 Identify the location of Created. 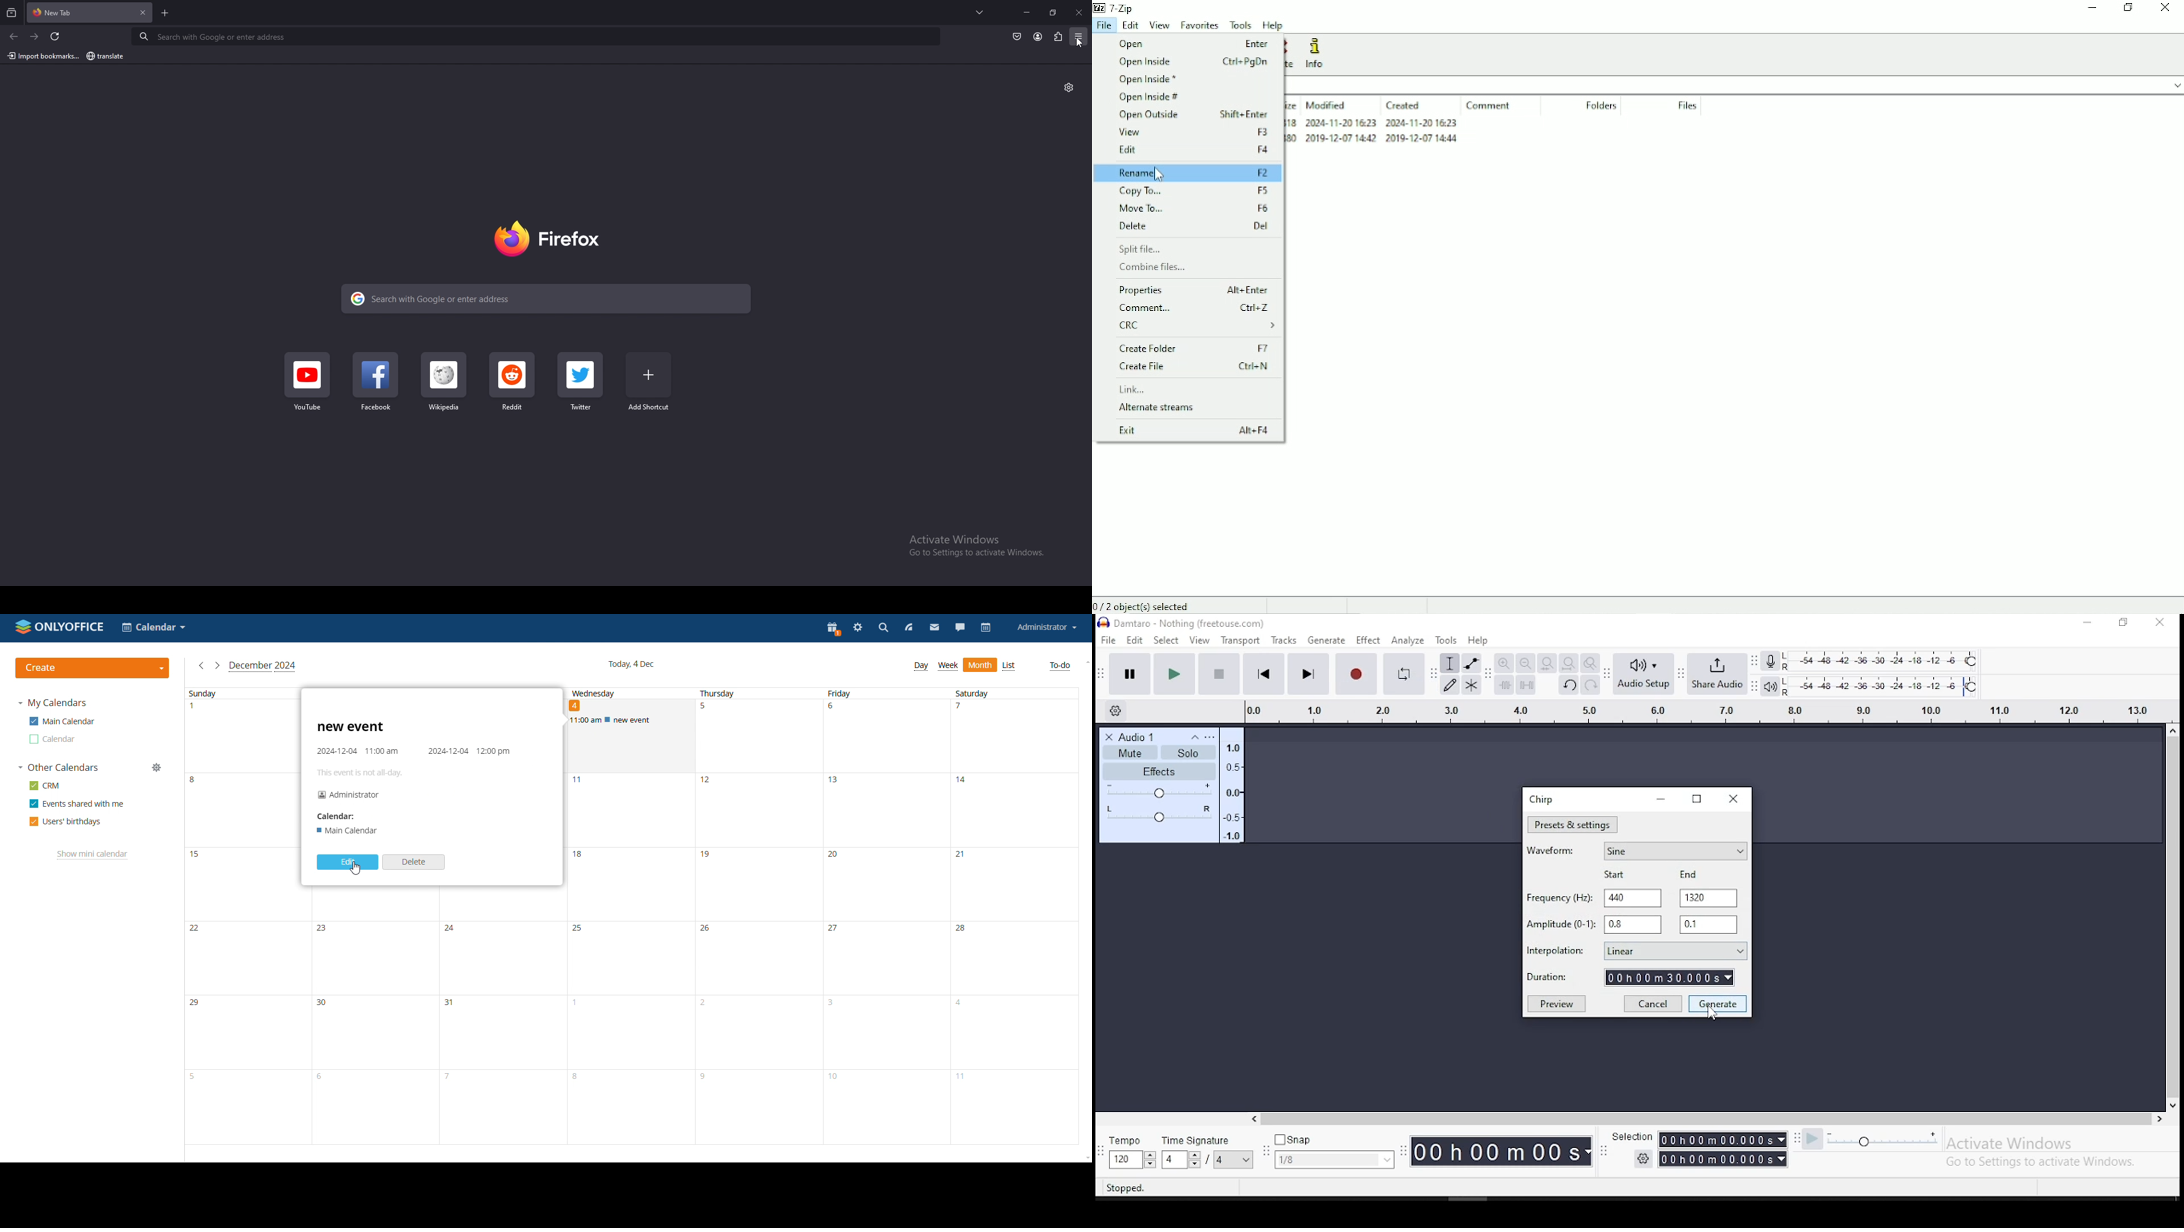
(1404, 106).